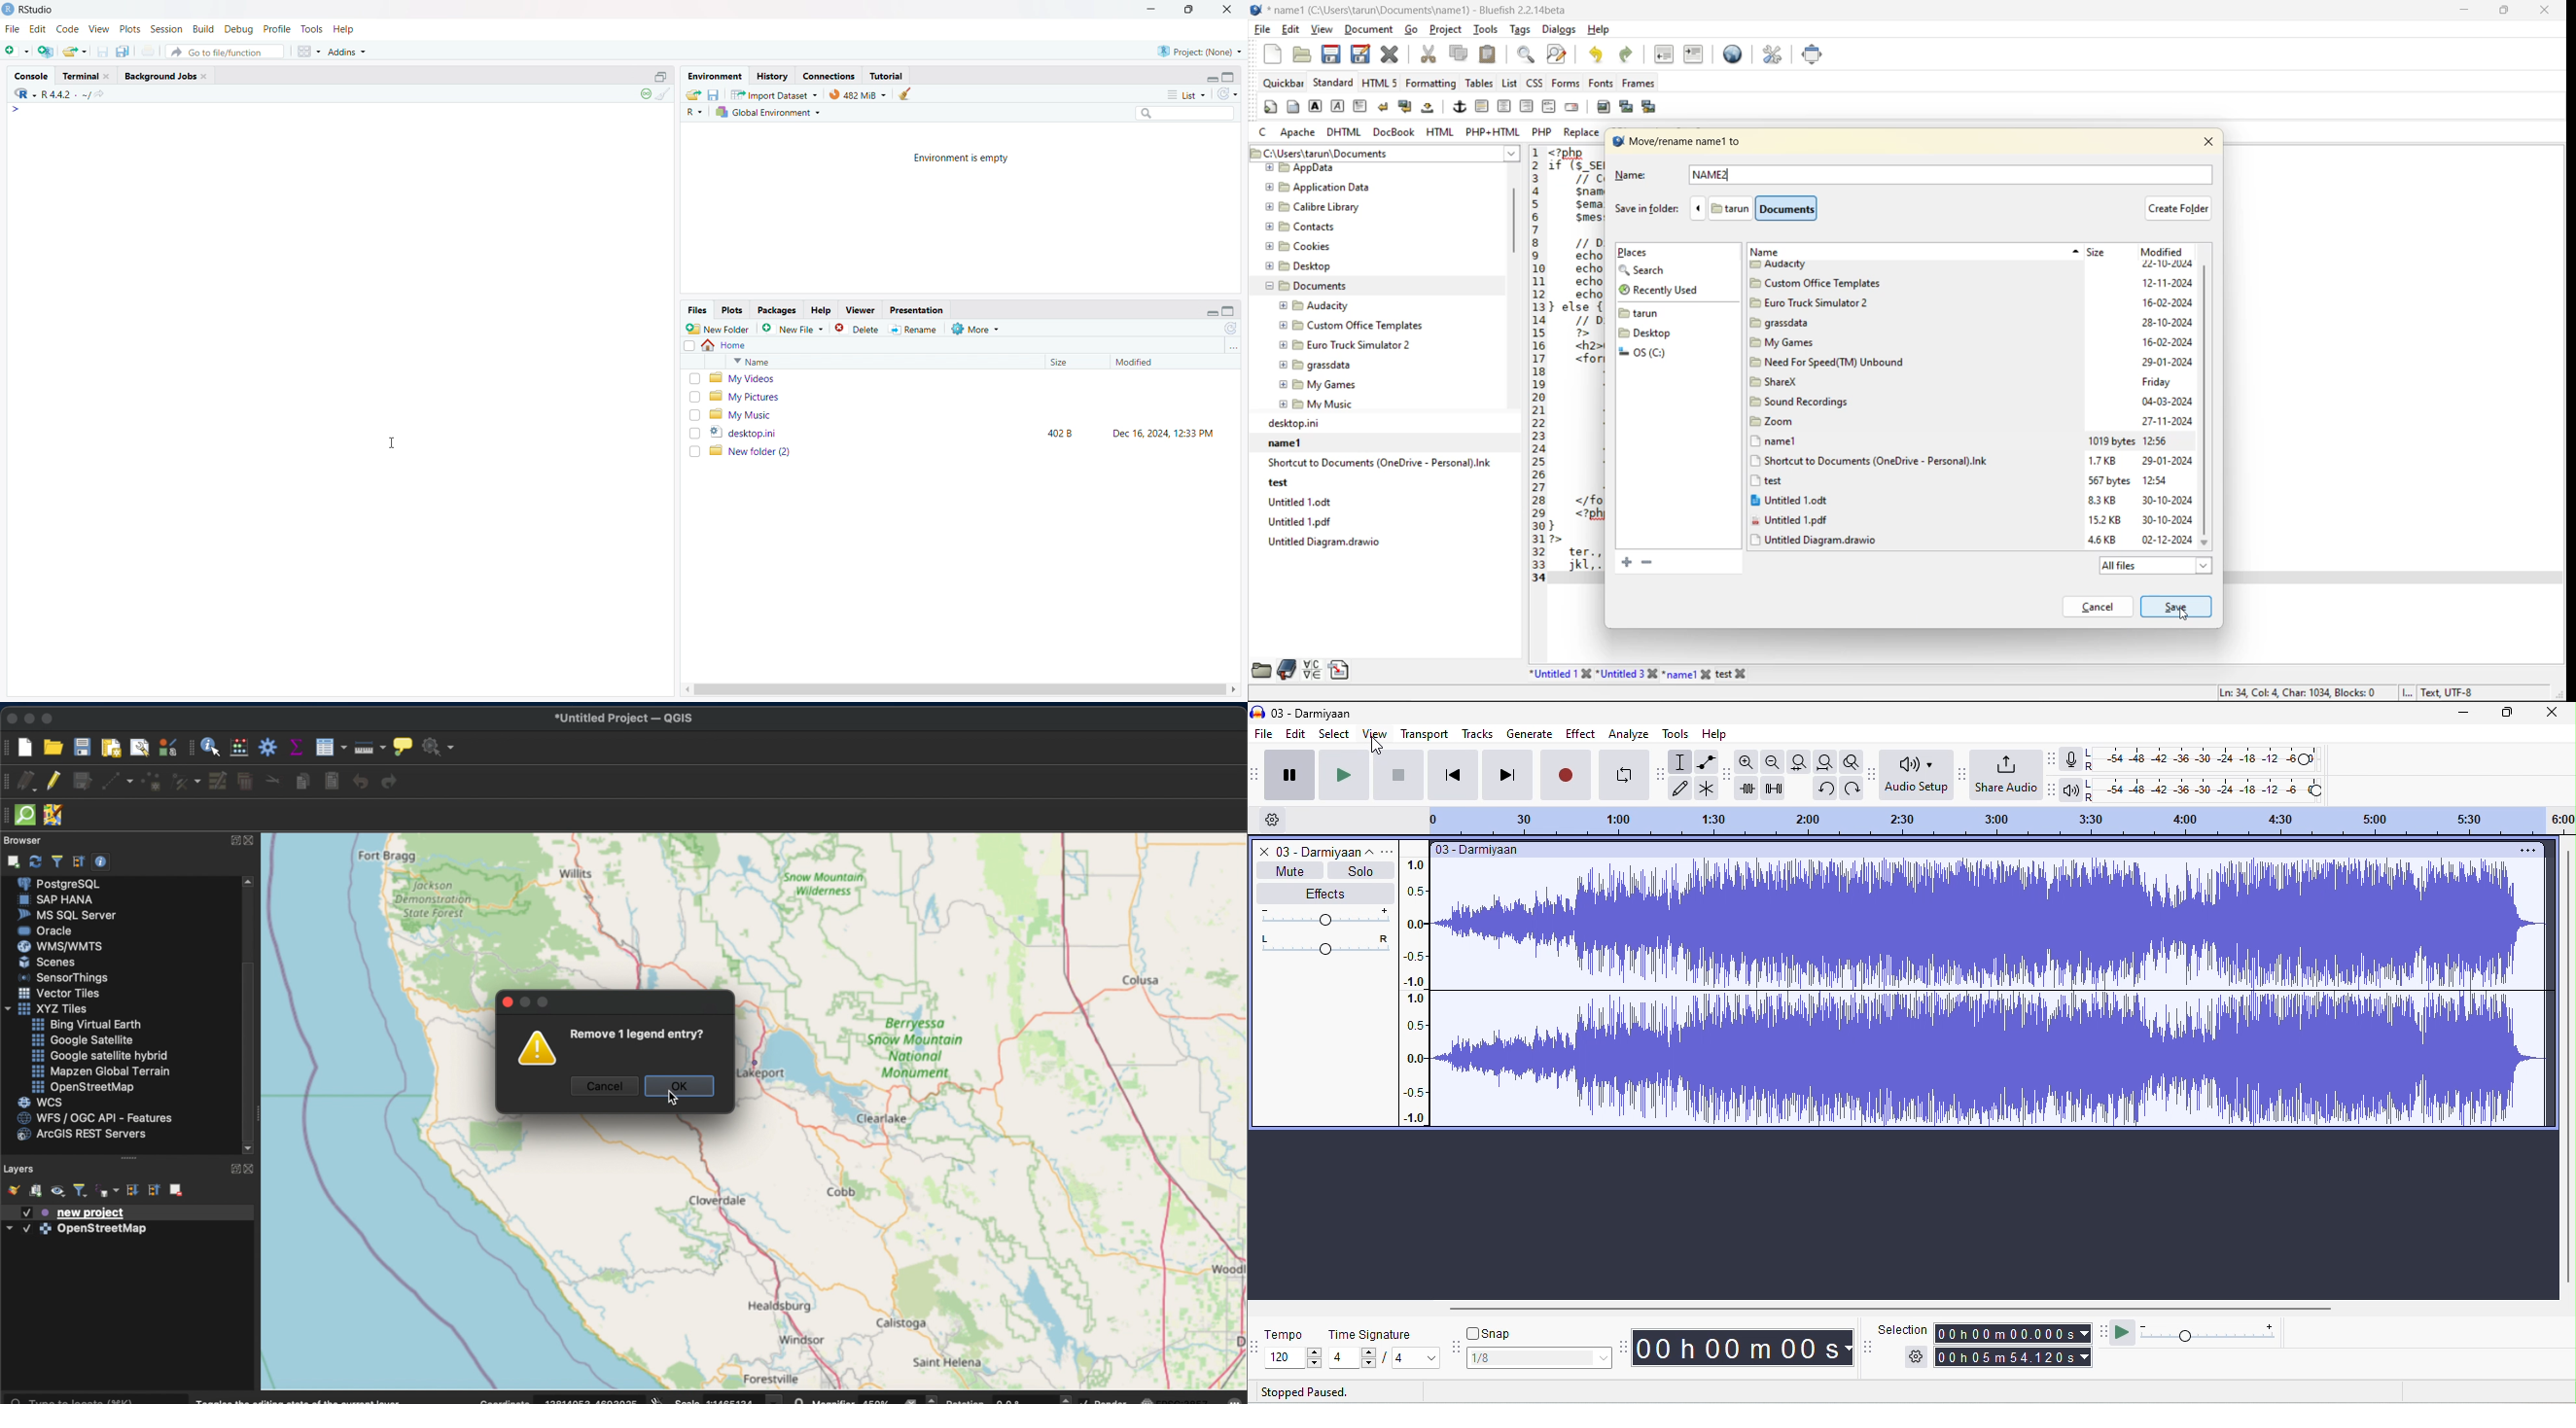 The width and height of the screenshot is (2576, 1428). I want to click on horizontal rule, so click(1481, 107).